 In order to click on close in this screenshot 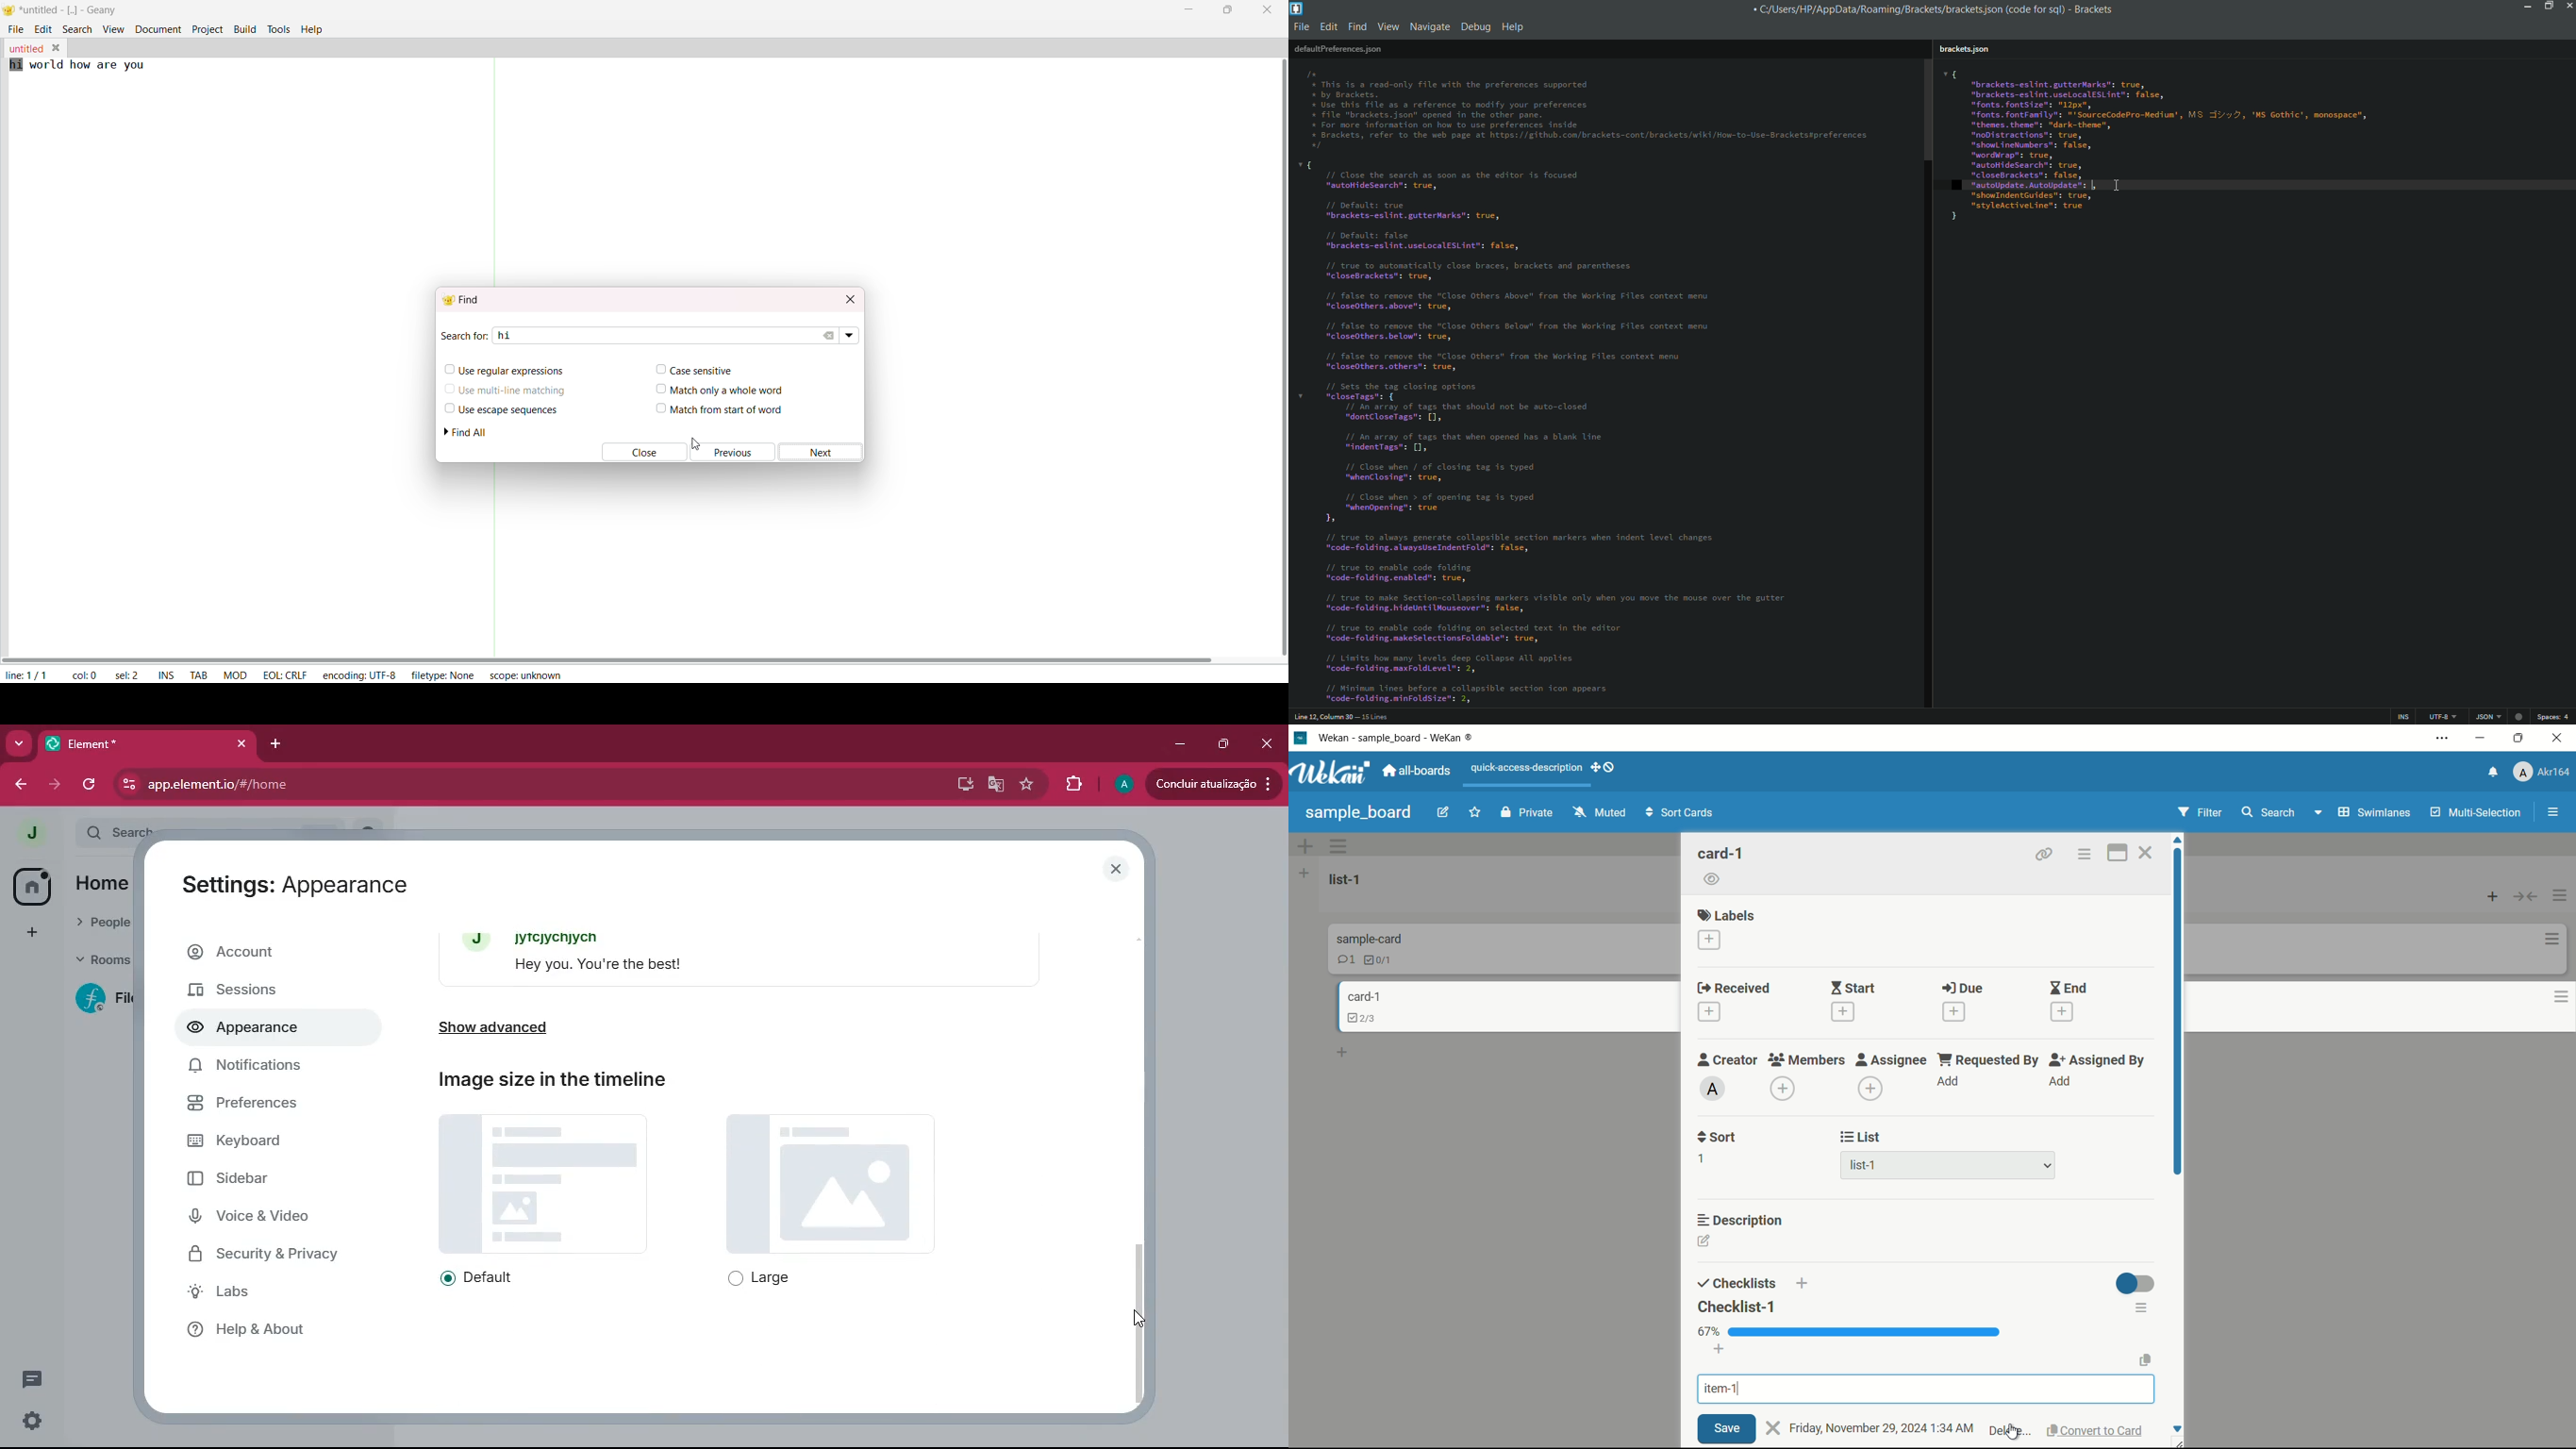, I will do `click(1264, 742)`.